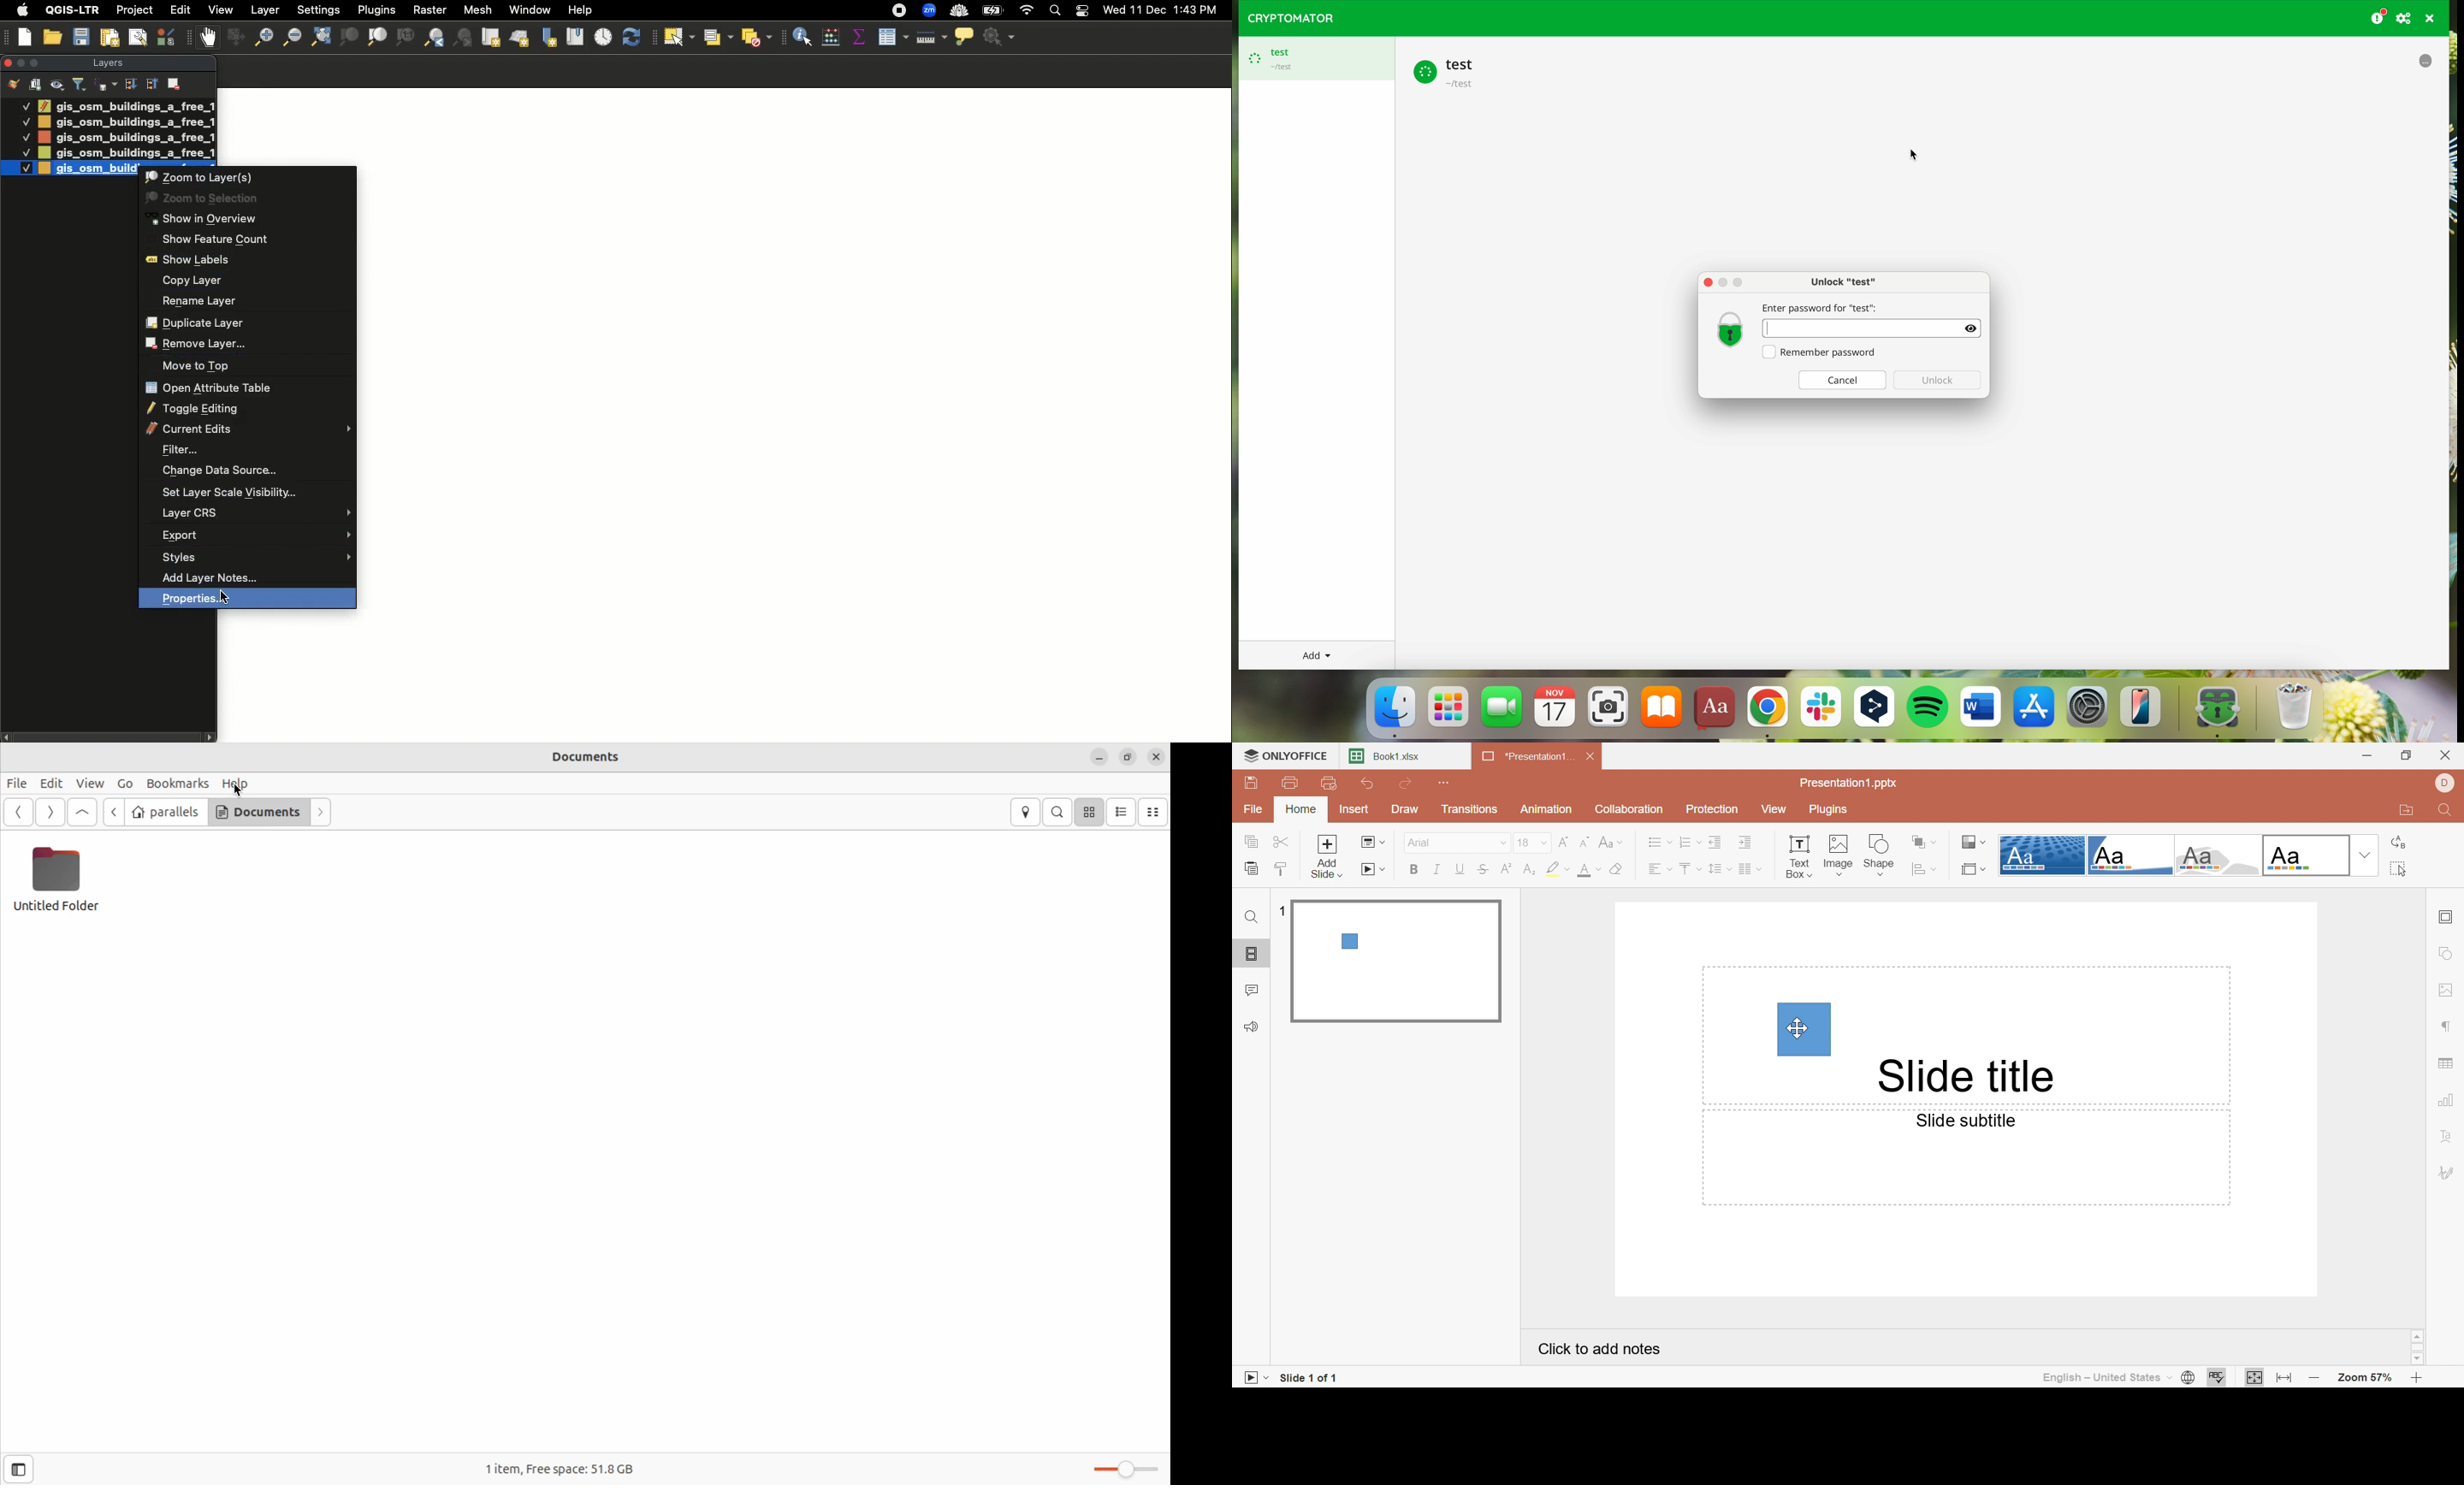  Describe the element at coordinates (1405, 811) in the screenshot. I see `Draw` at that location.